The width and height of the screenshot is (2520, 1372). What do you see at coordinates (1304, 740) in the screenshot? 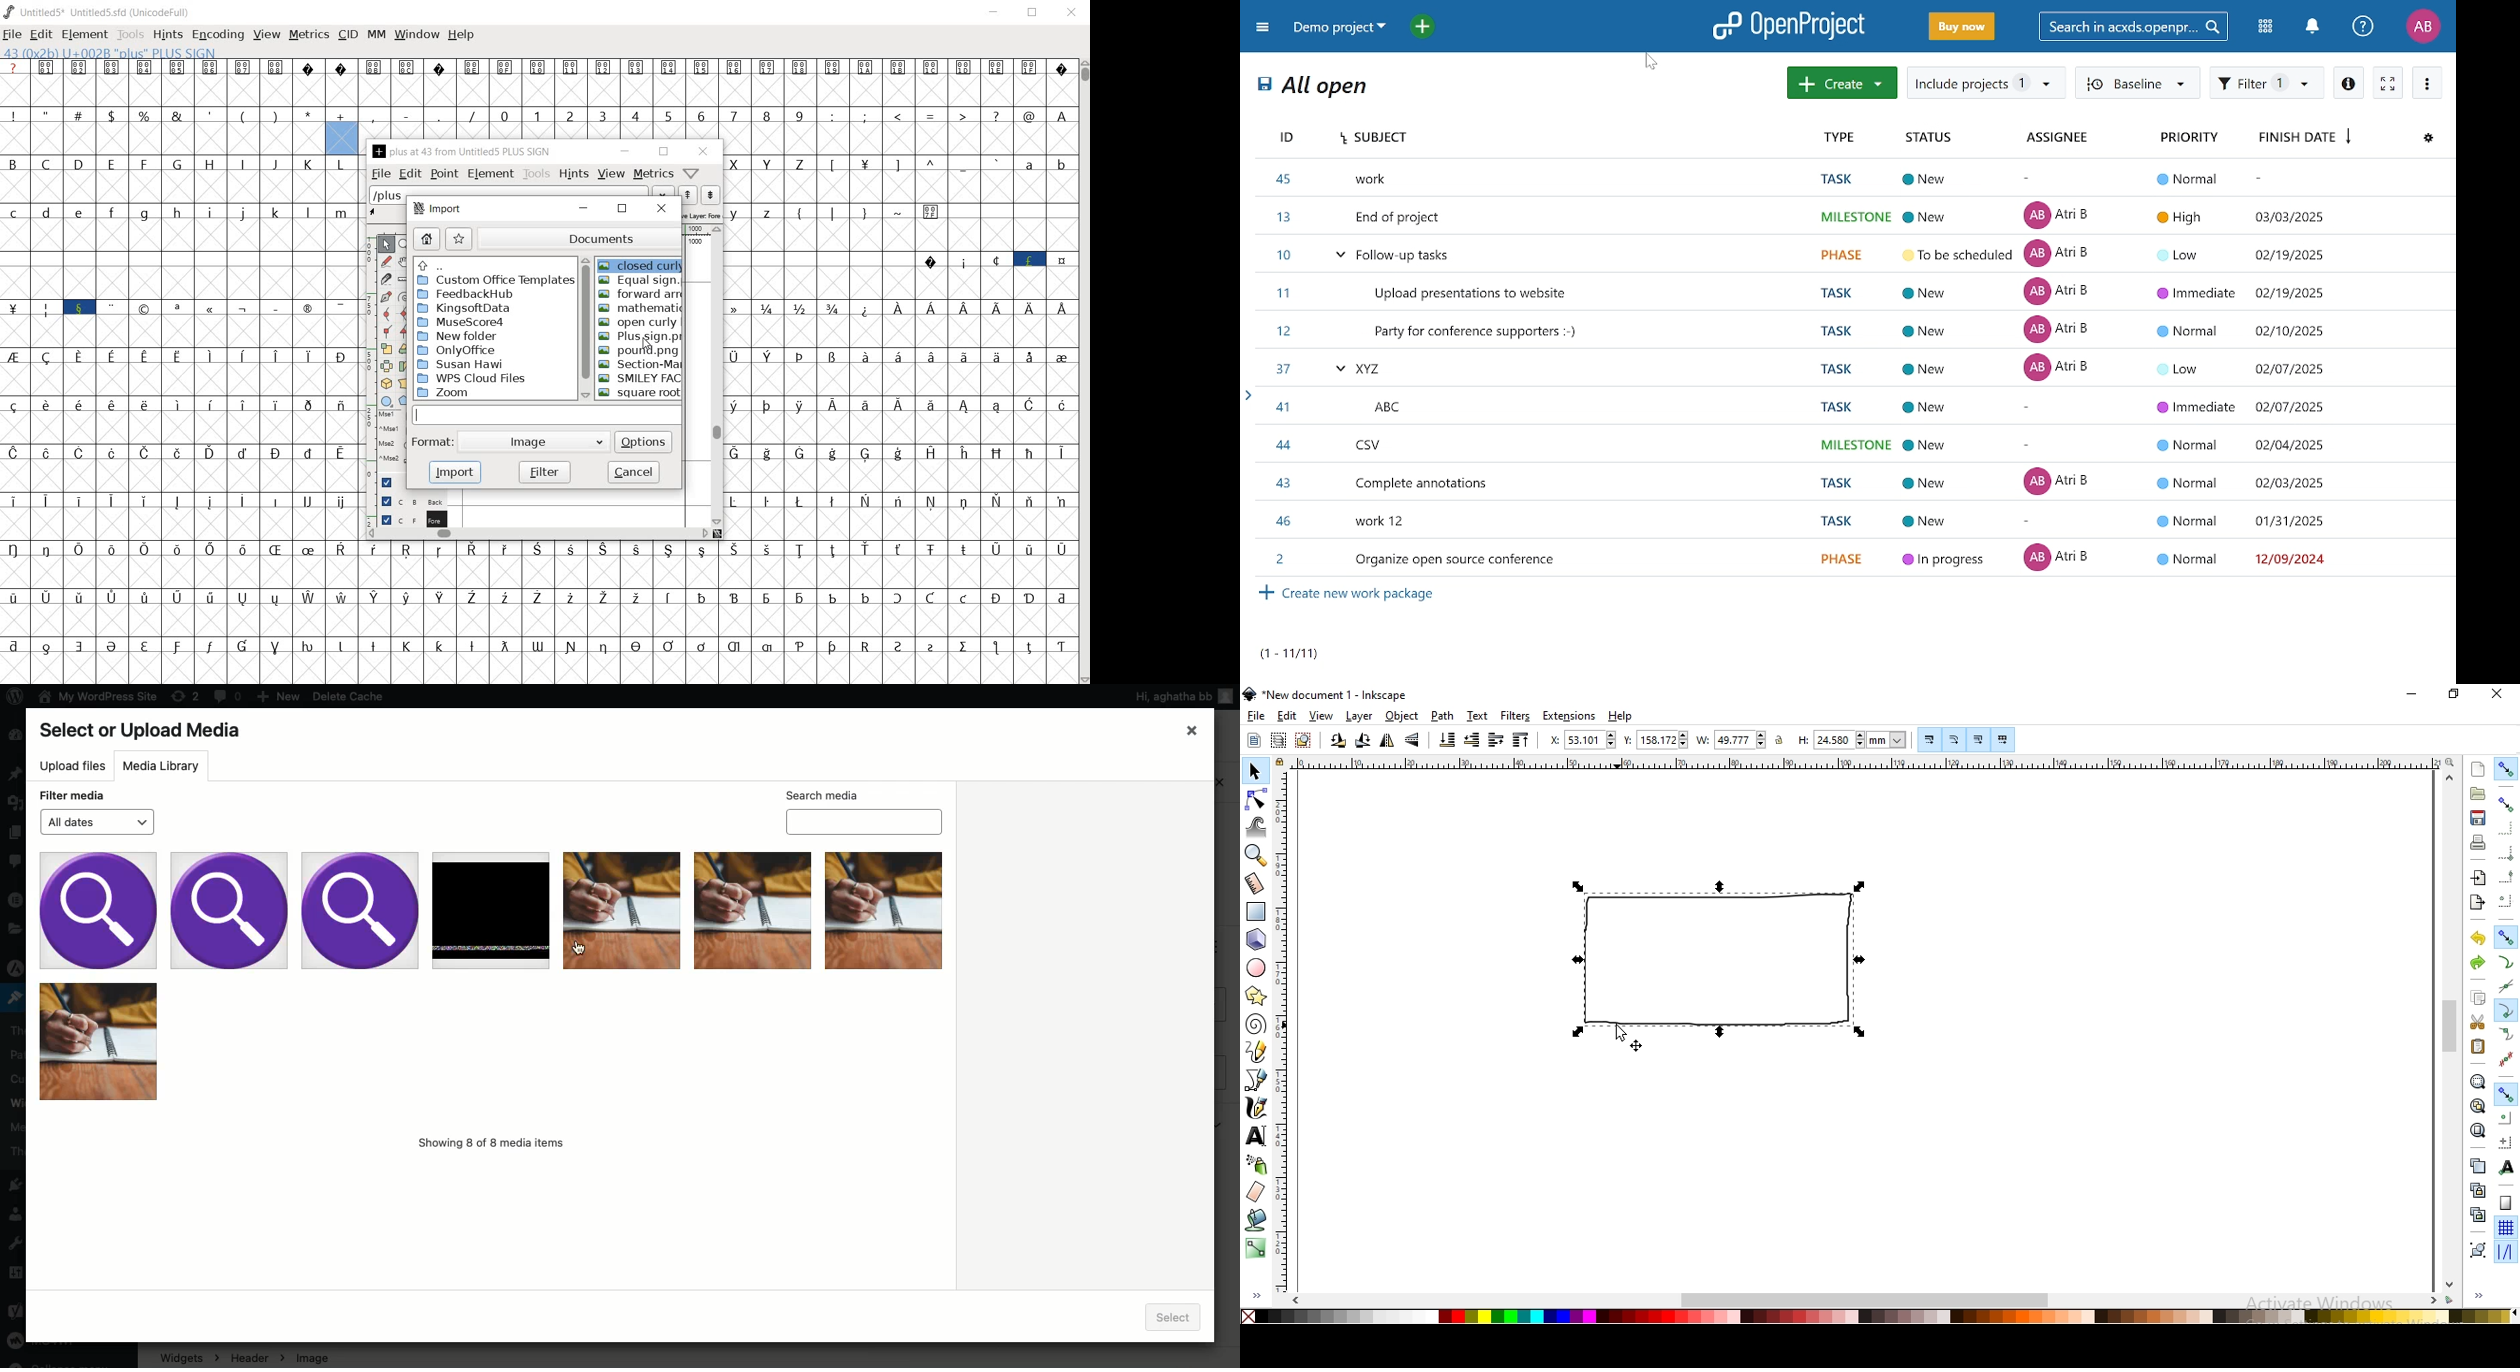
I see `deselect any selected objects or nodes` at bounding box center [1304, 740].